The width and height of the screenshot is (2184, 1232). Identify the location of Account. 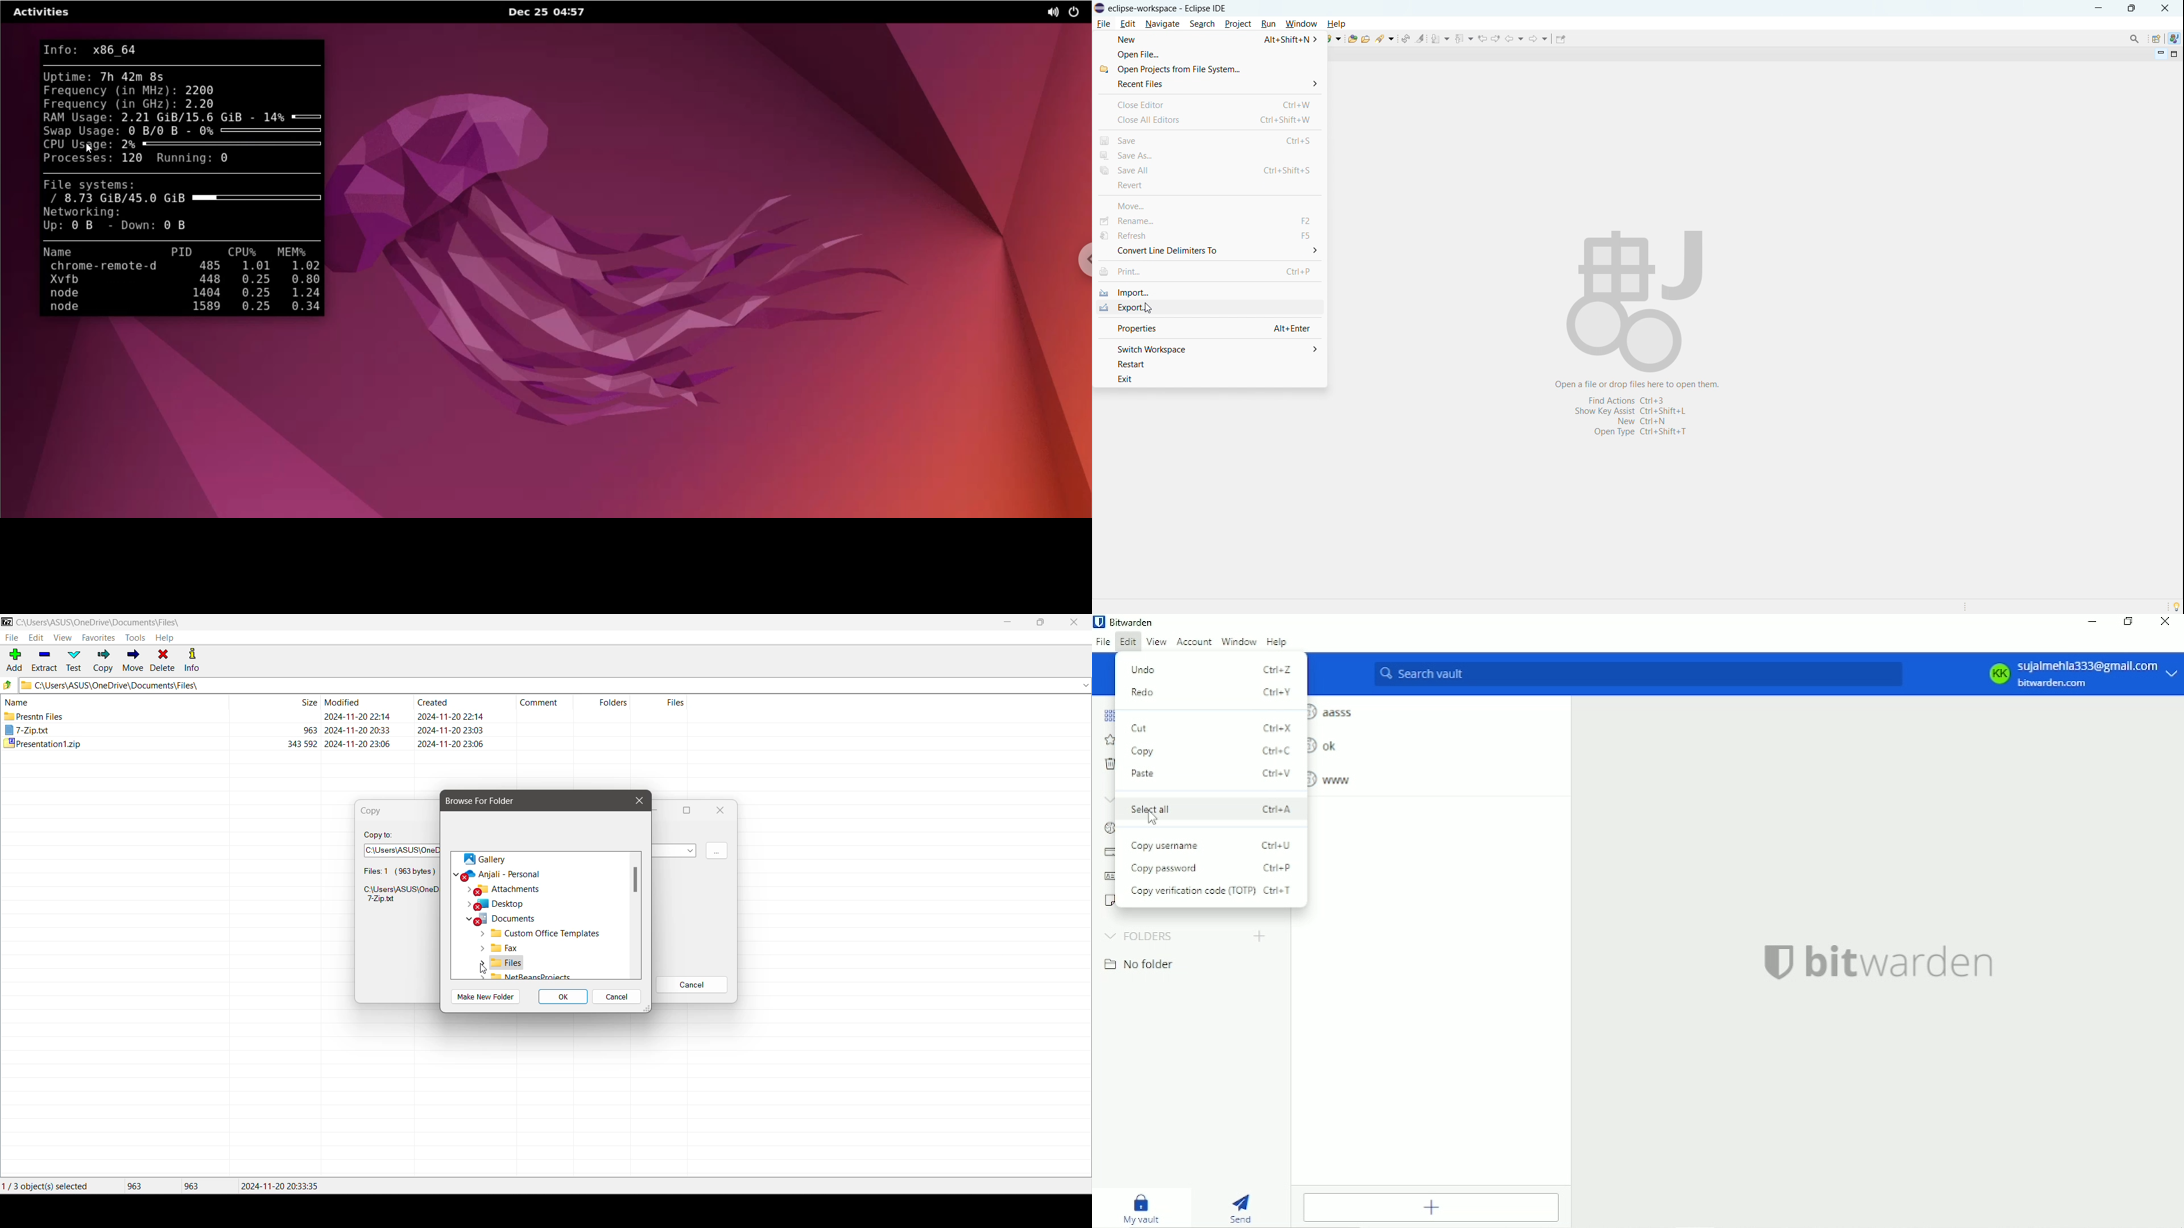
(1195, 643).